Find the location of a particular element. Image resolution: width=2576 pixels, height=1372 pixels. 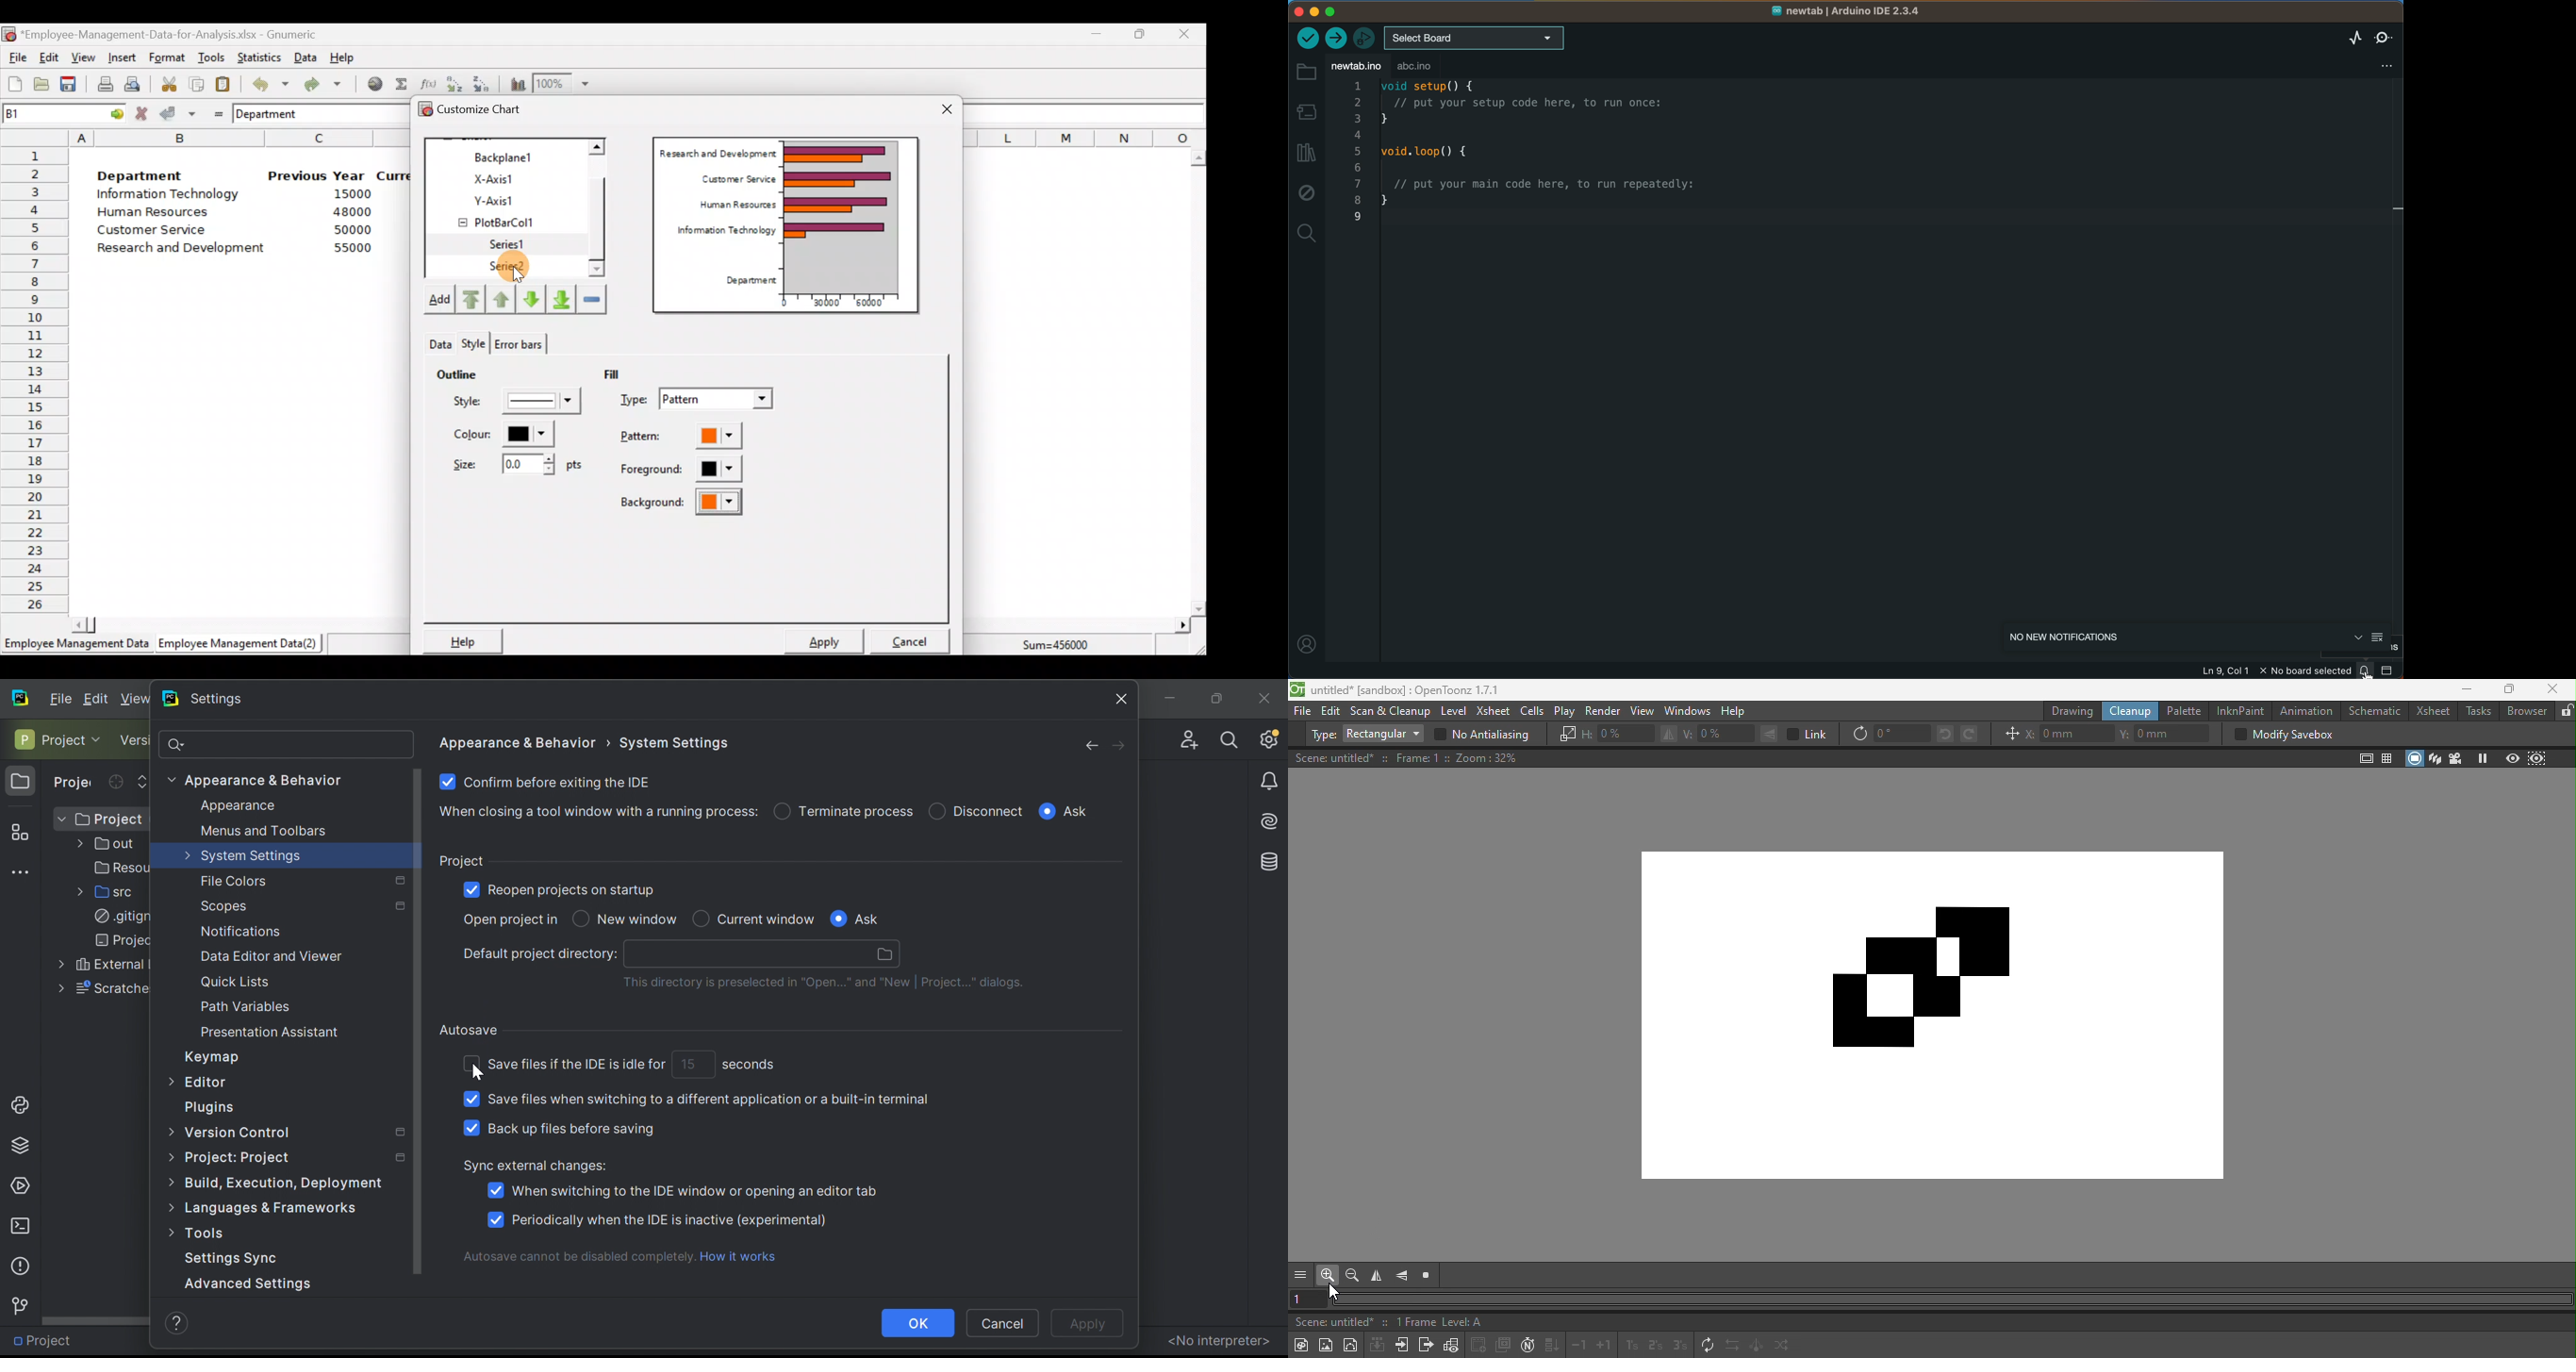

More is located at coordinates (171, 1210).